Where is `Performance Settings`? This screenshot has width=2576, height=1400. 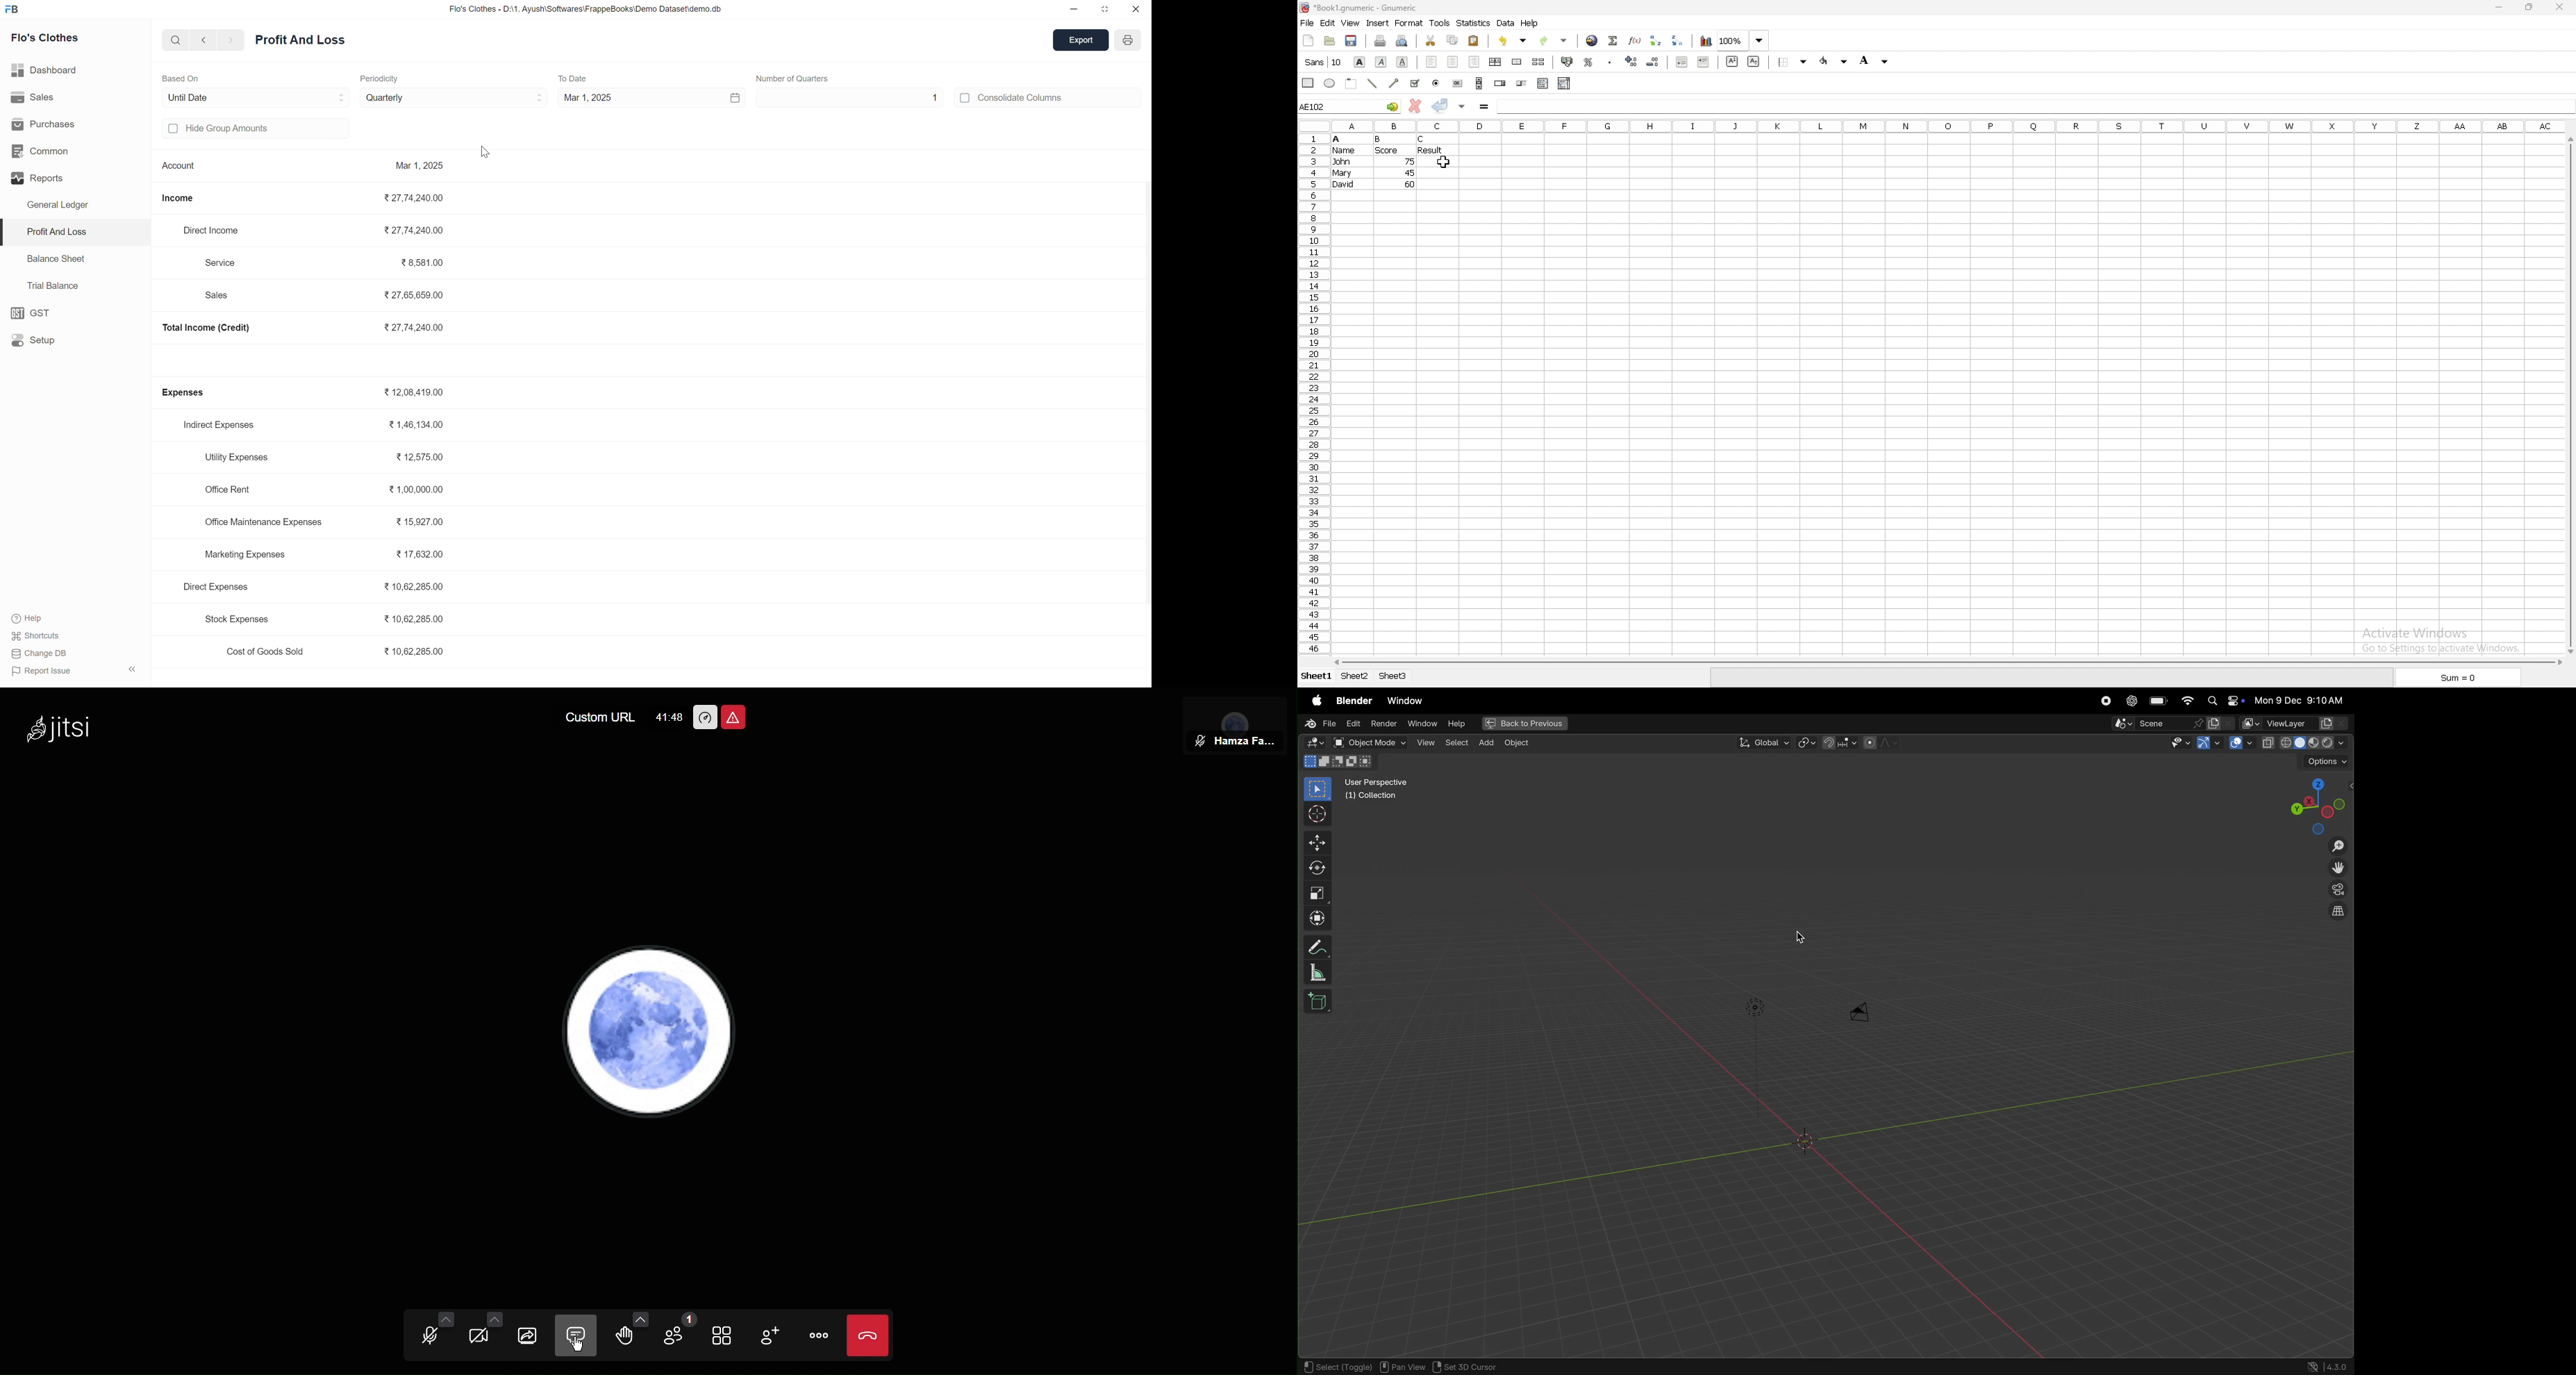
Performance Settings is located at coordinates (705, 717).